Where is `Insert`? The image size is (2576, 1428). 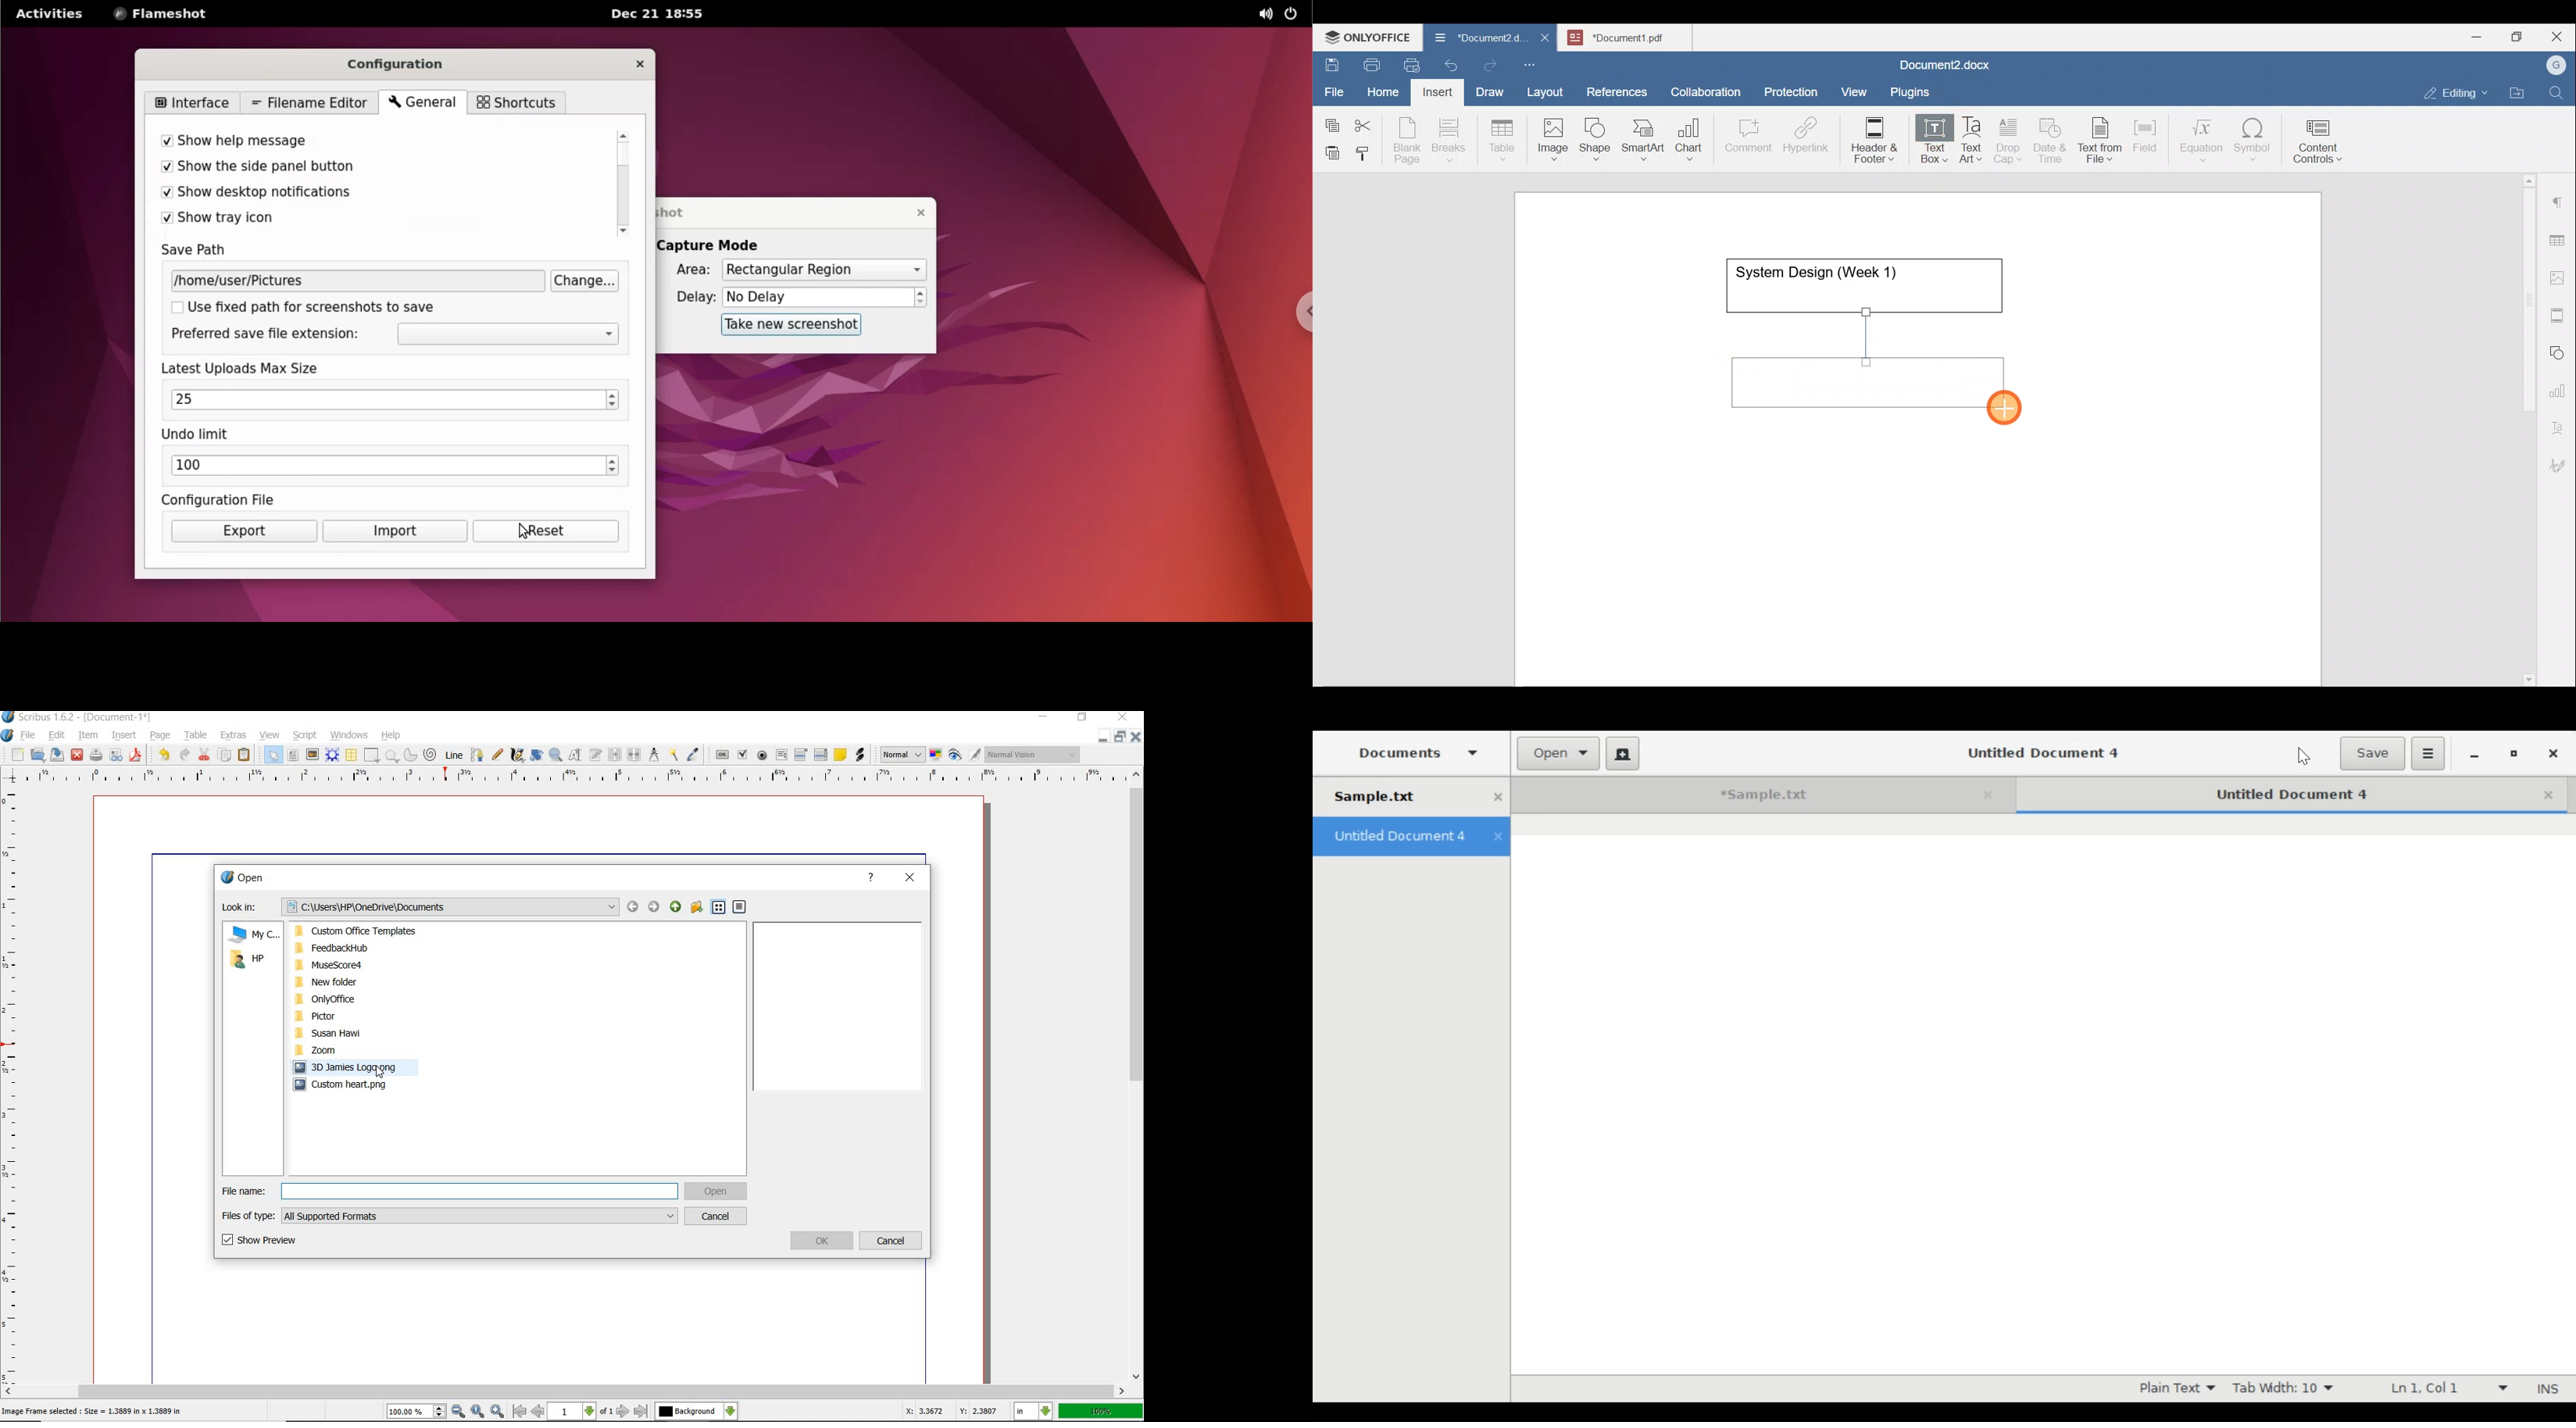
Insert is located at coordinates (1434, 90).